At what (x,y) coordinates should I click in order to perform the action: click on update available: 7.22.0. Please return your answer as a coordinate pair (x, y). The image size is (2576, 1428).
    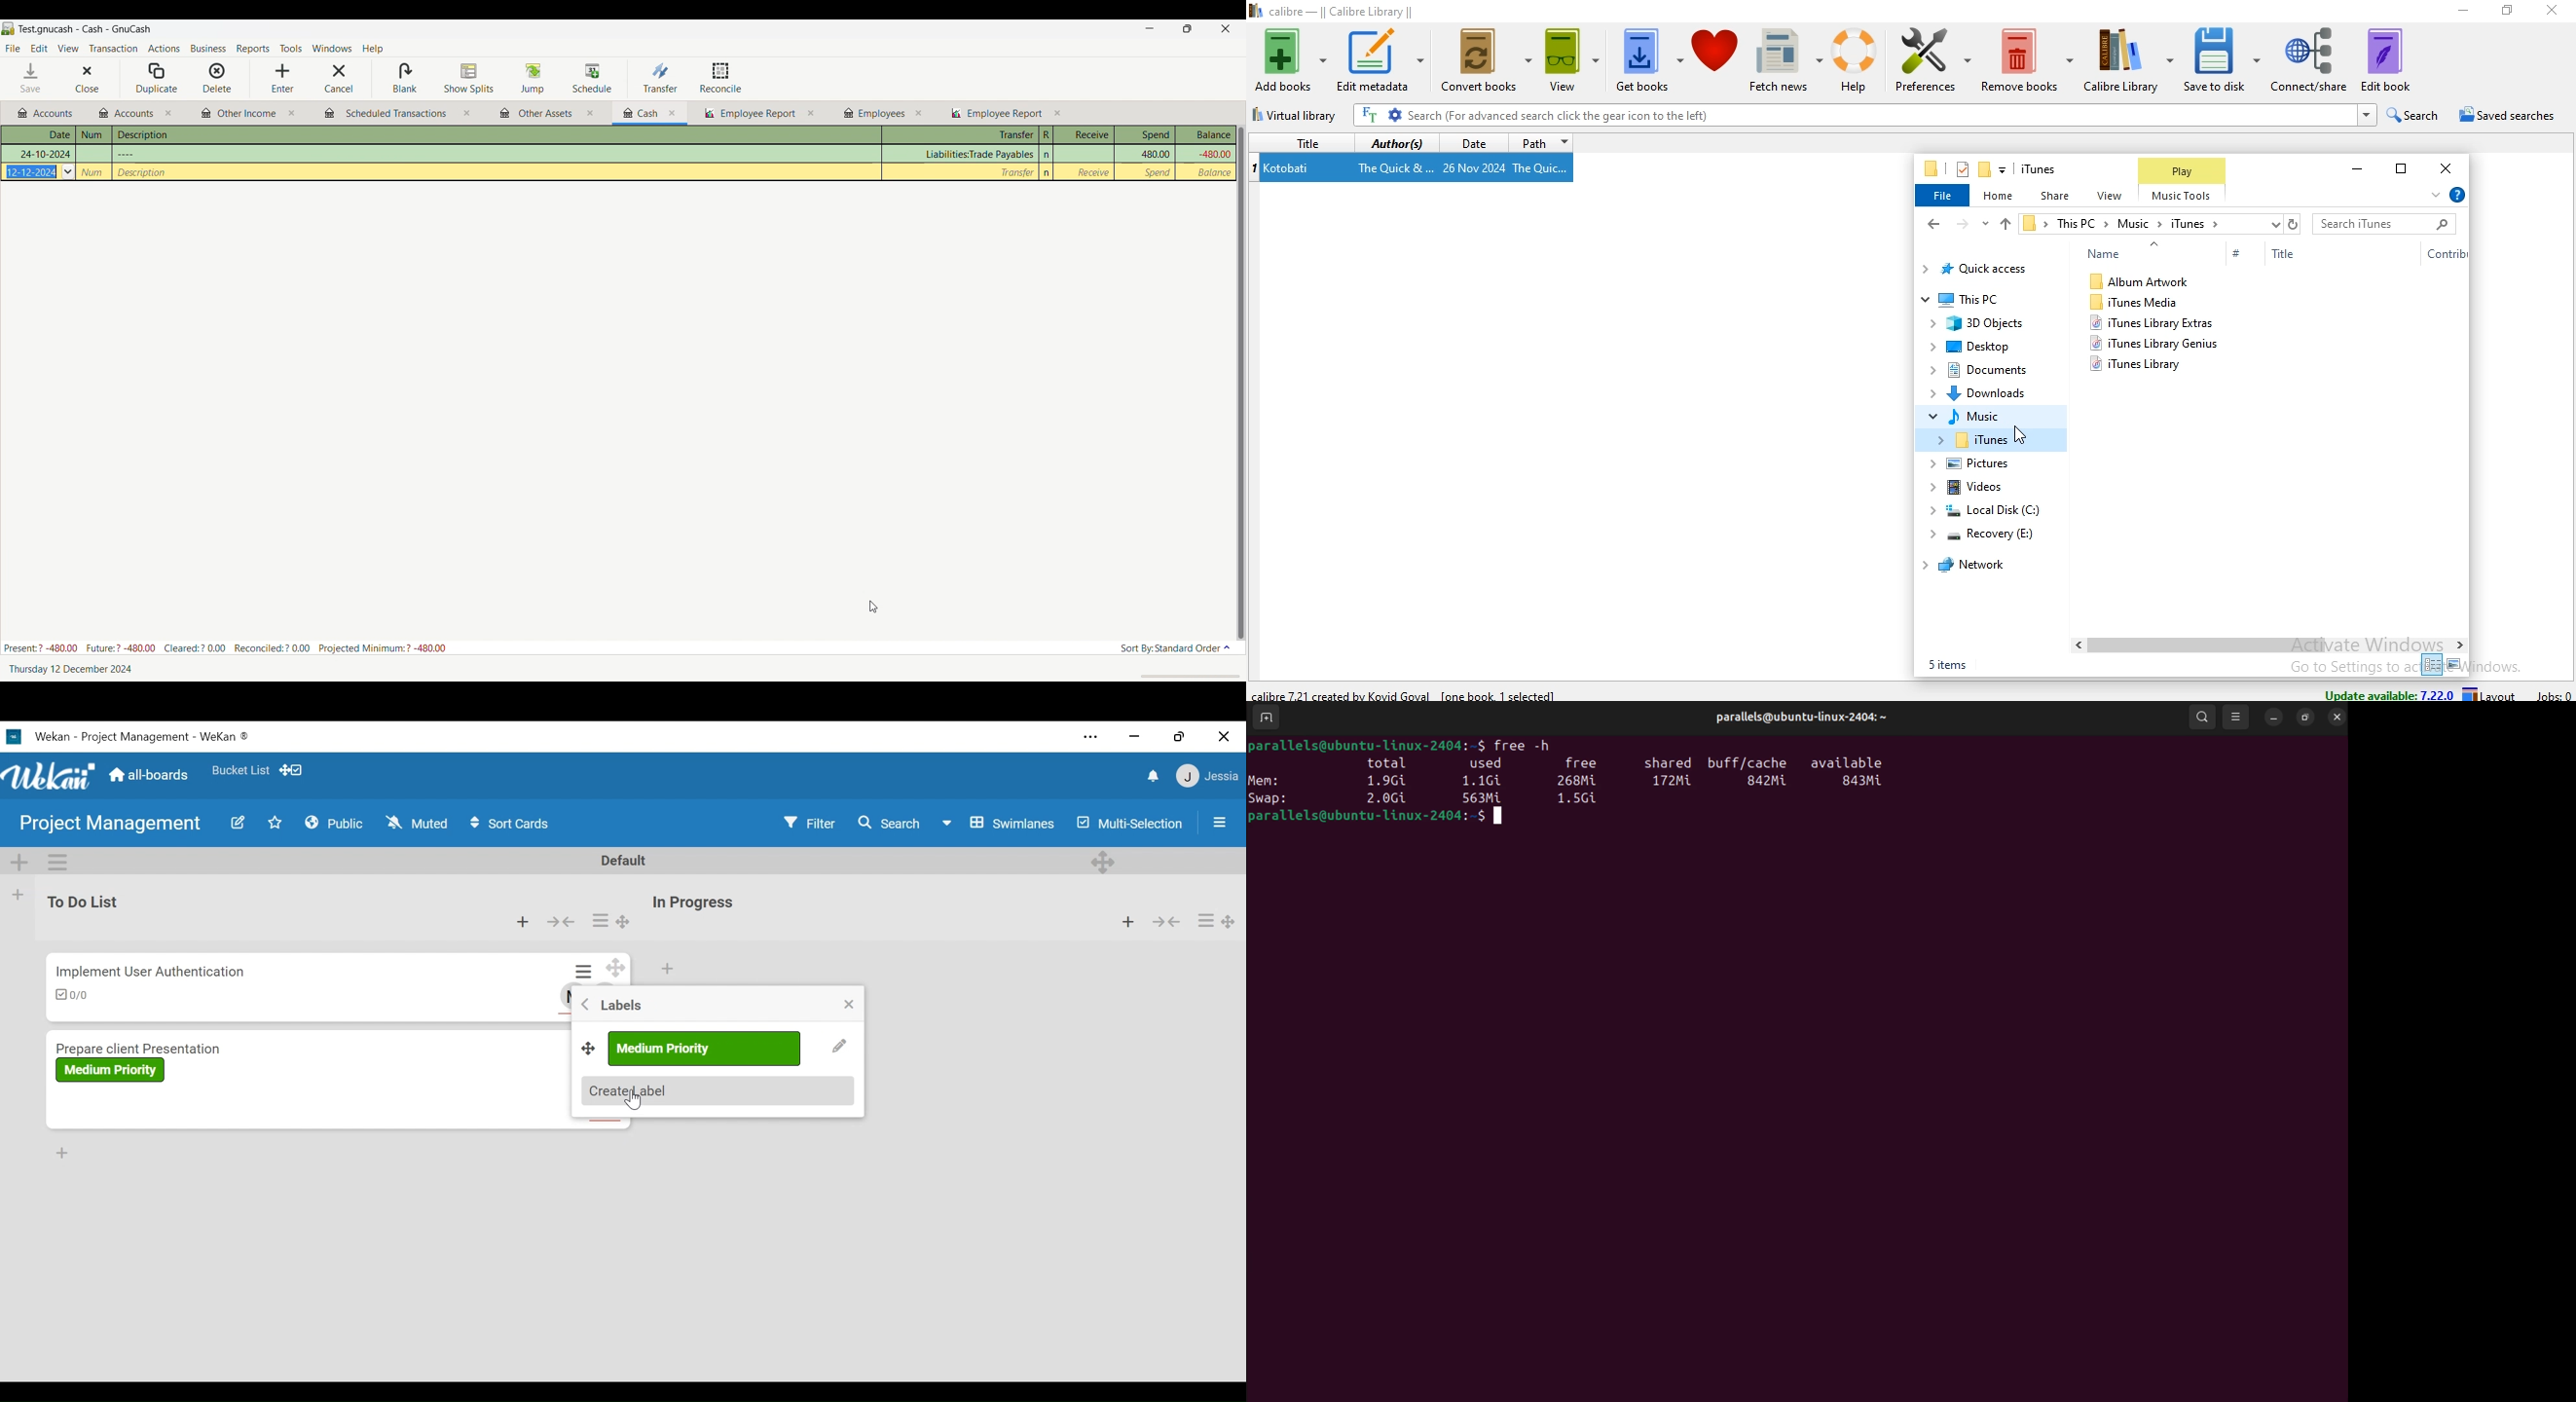
    Looking at the image, I should click on (2387, 691).